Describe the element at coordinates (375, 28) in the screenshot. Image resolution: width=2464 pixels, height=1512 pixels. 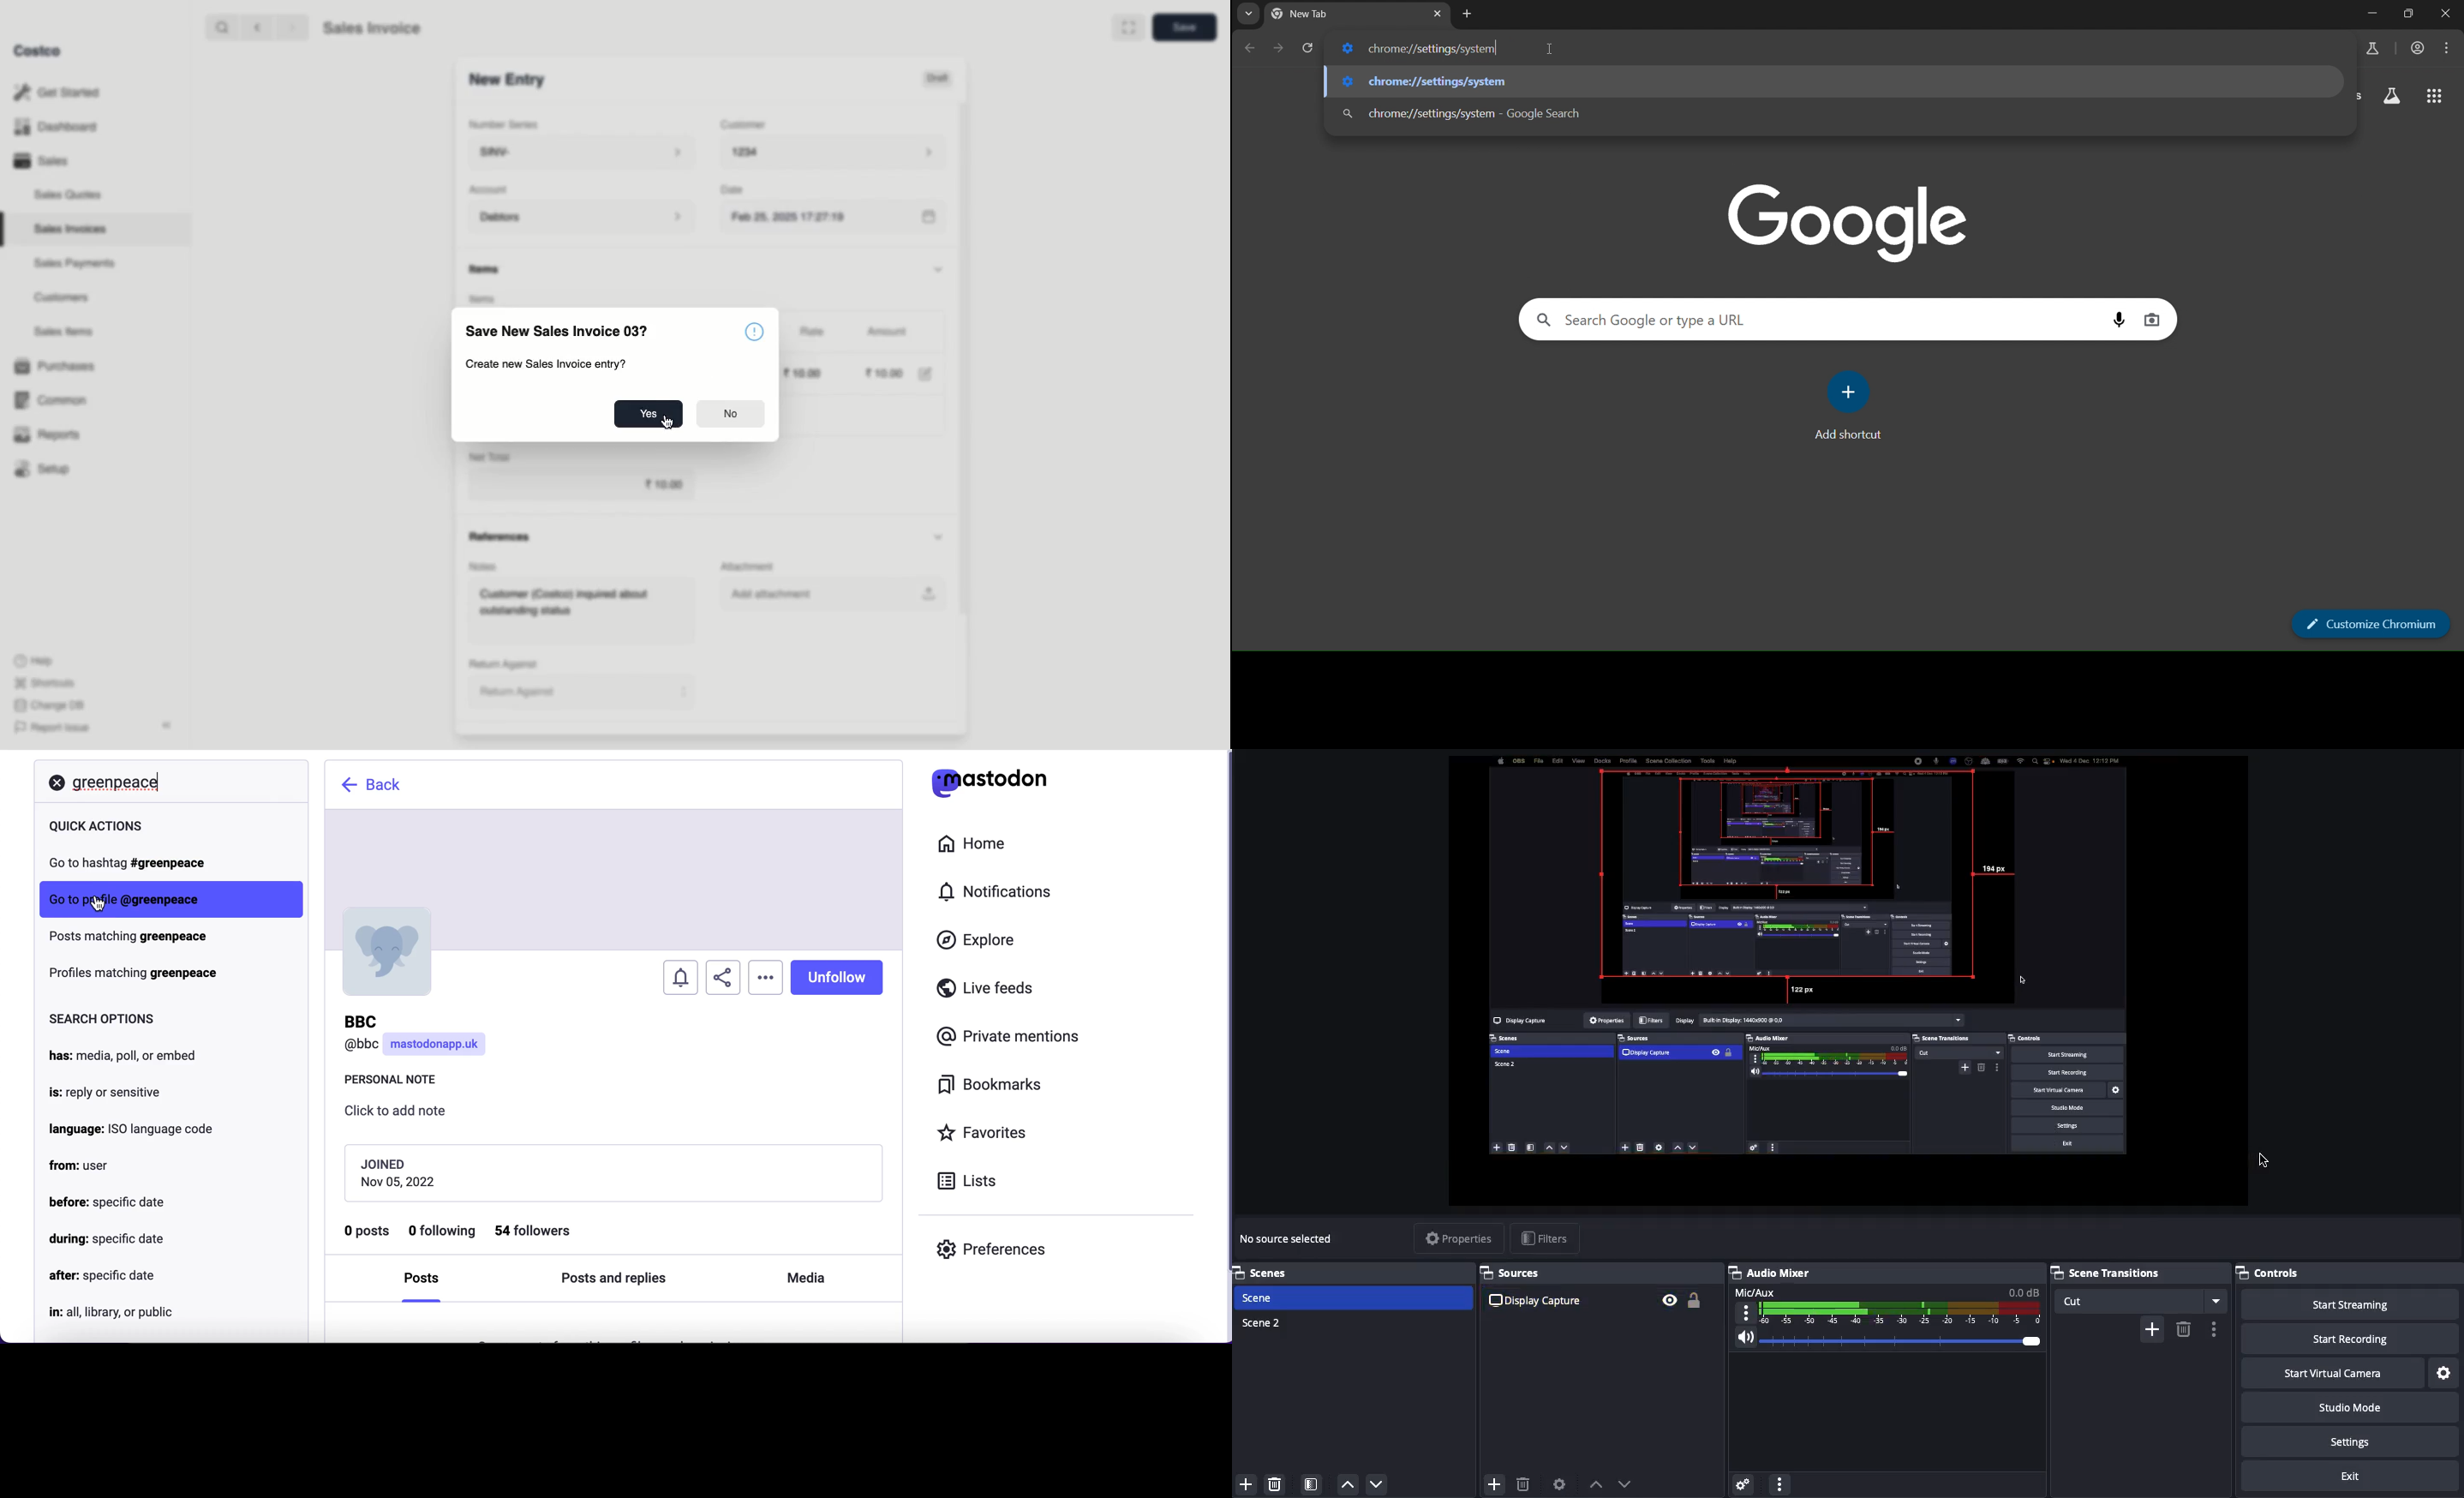
I see `Sales Invoice` at that location.